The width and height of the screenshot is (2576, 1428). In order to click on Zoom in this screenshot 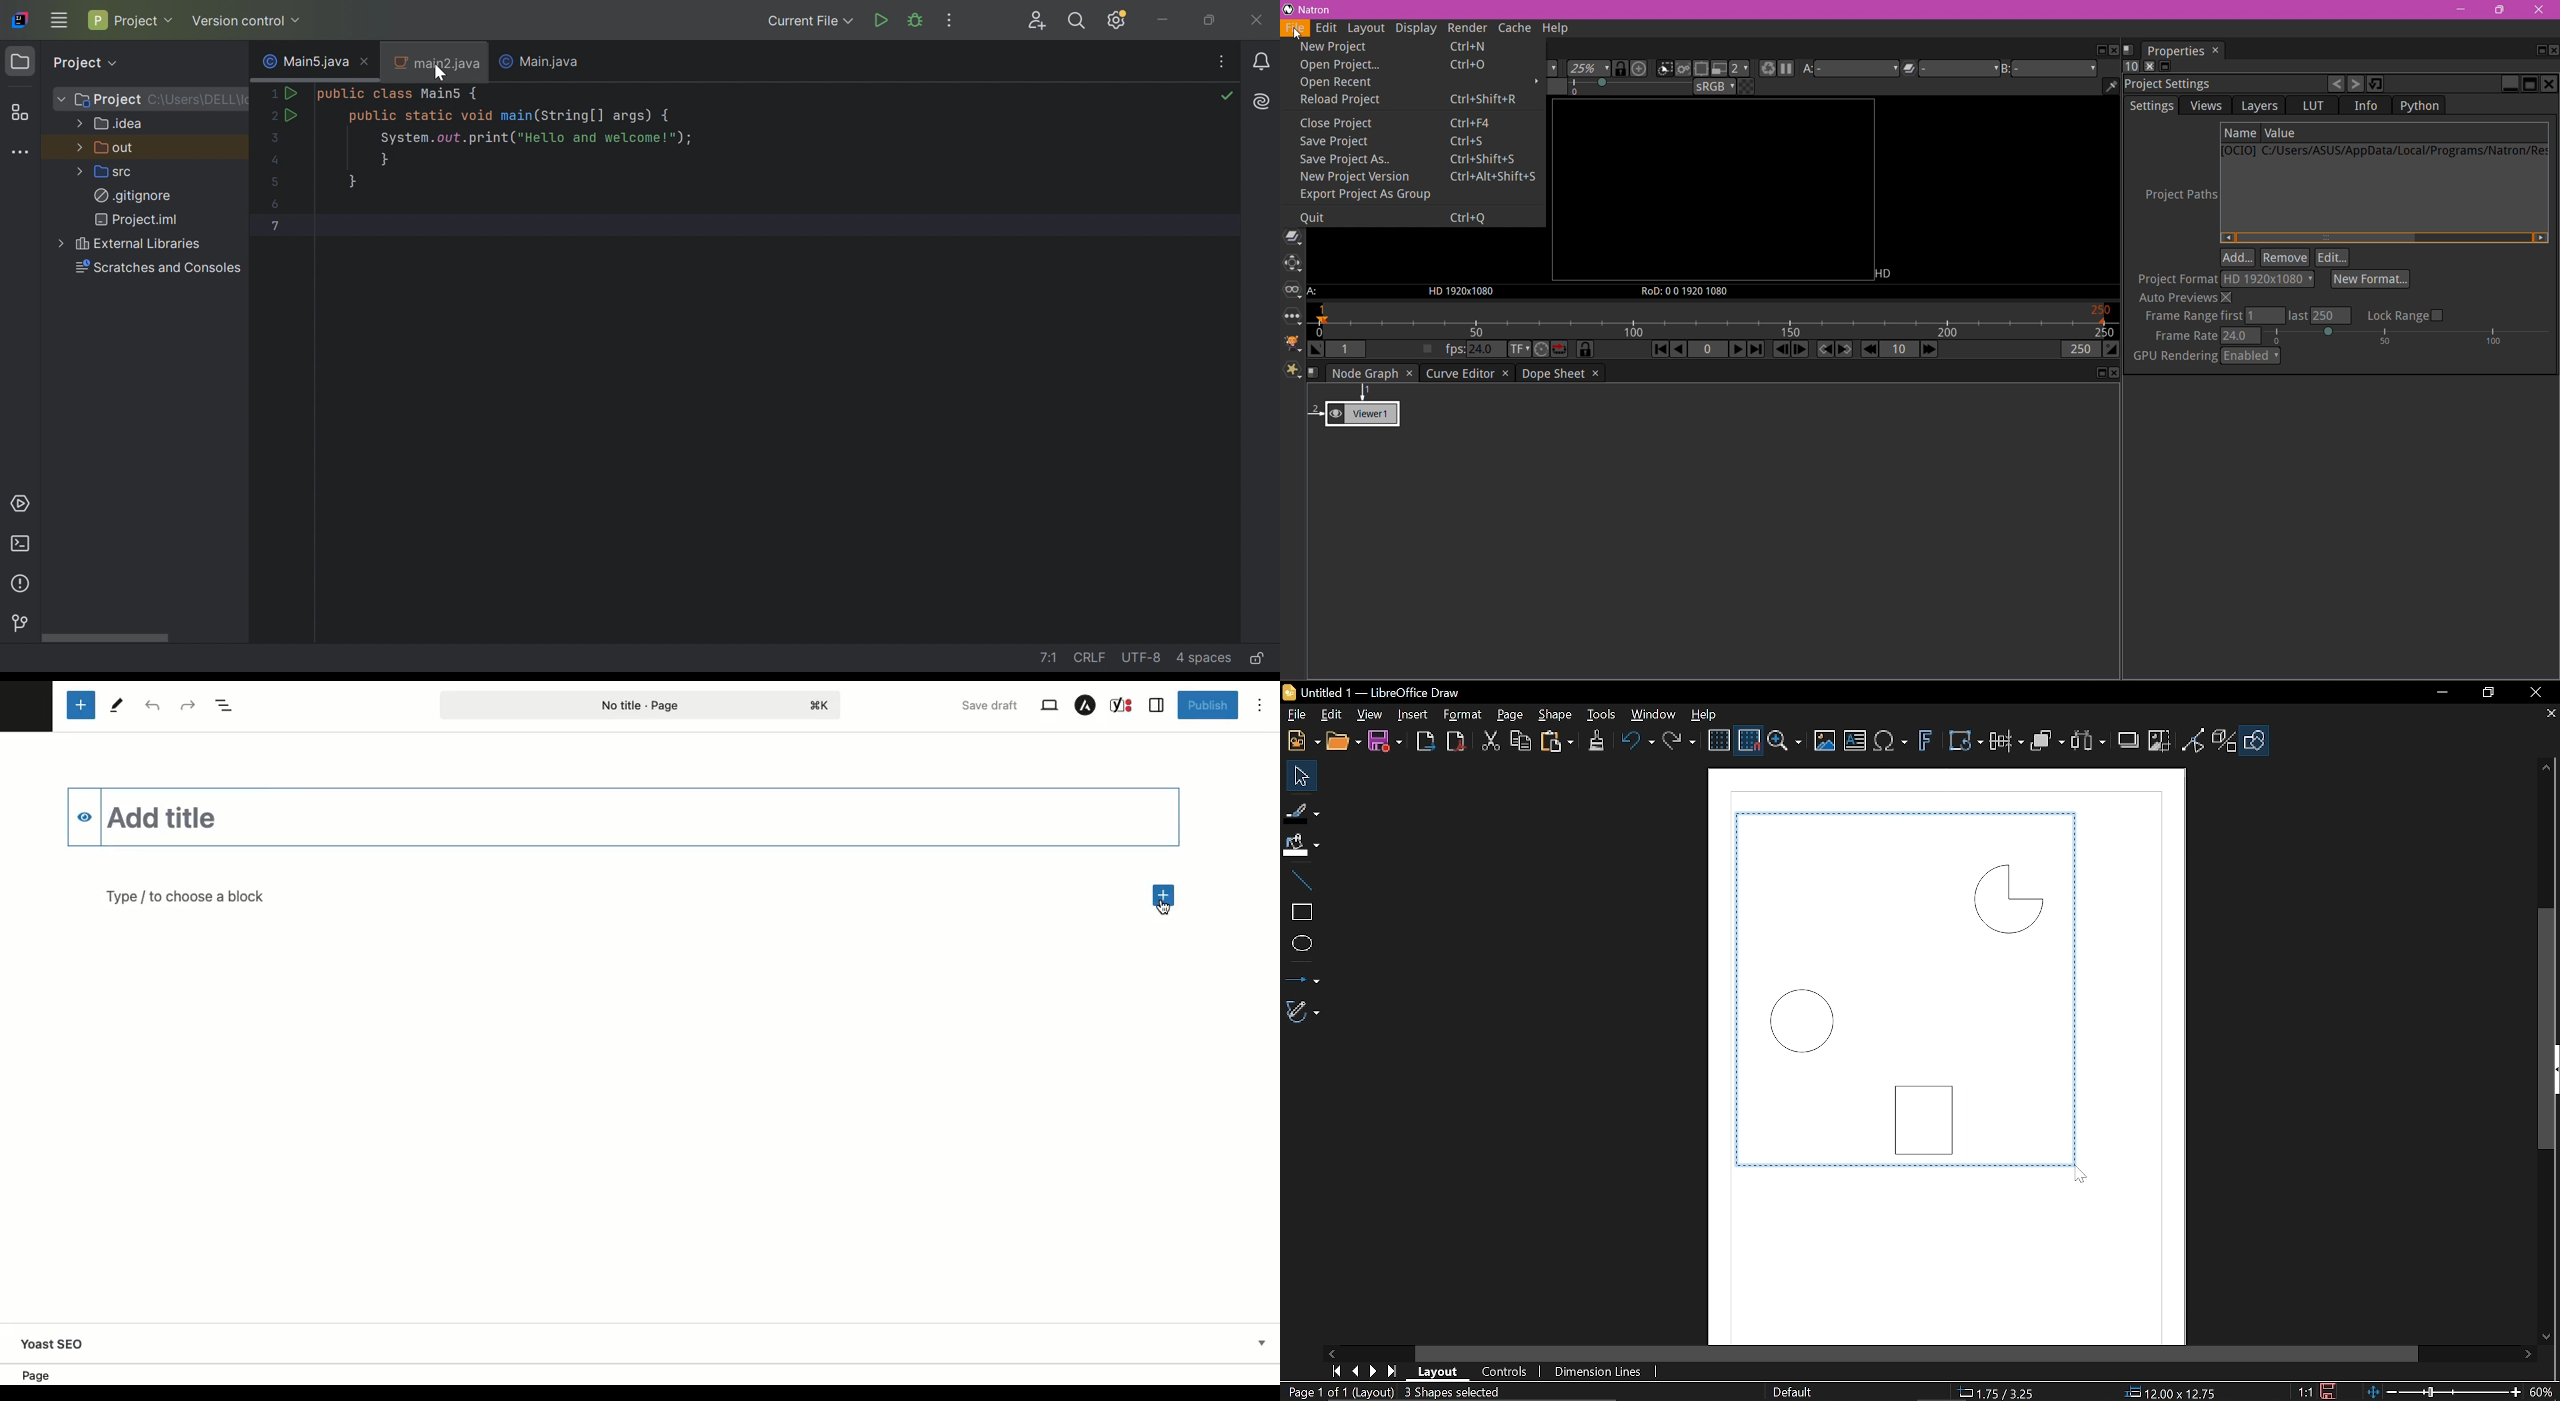, I will do `click(2542, 1392)`.